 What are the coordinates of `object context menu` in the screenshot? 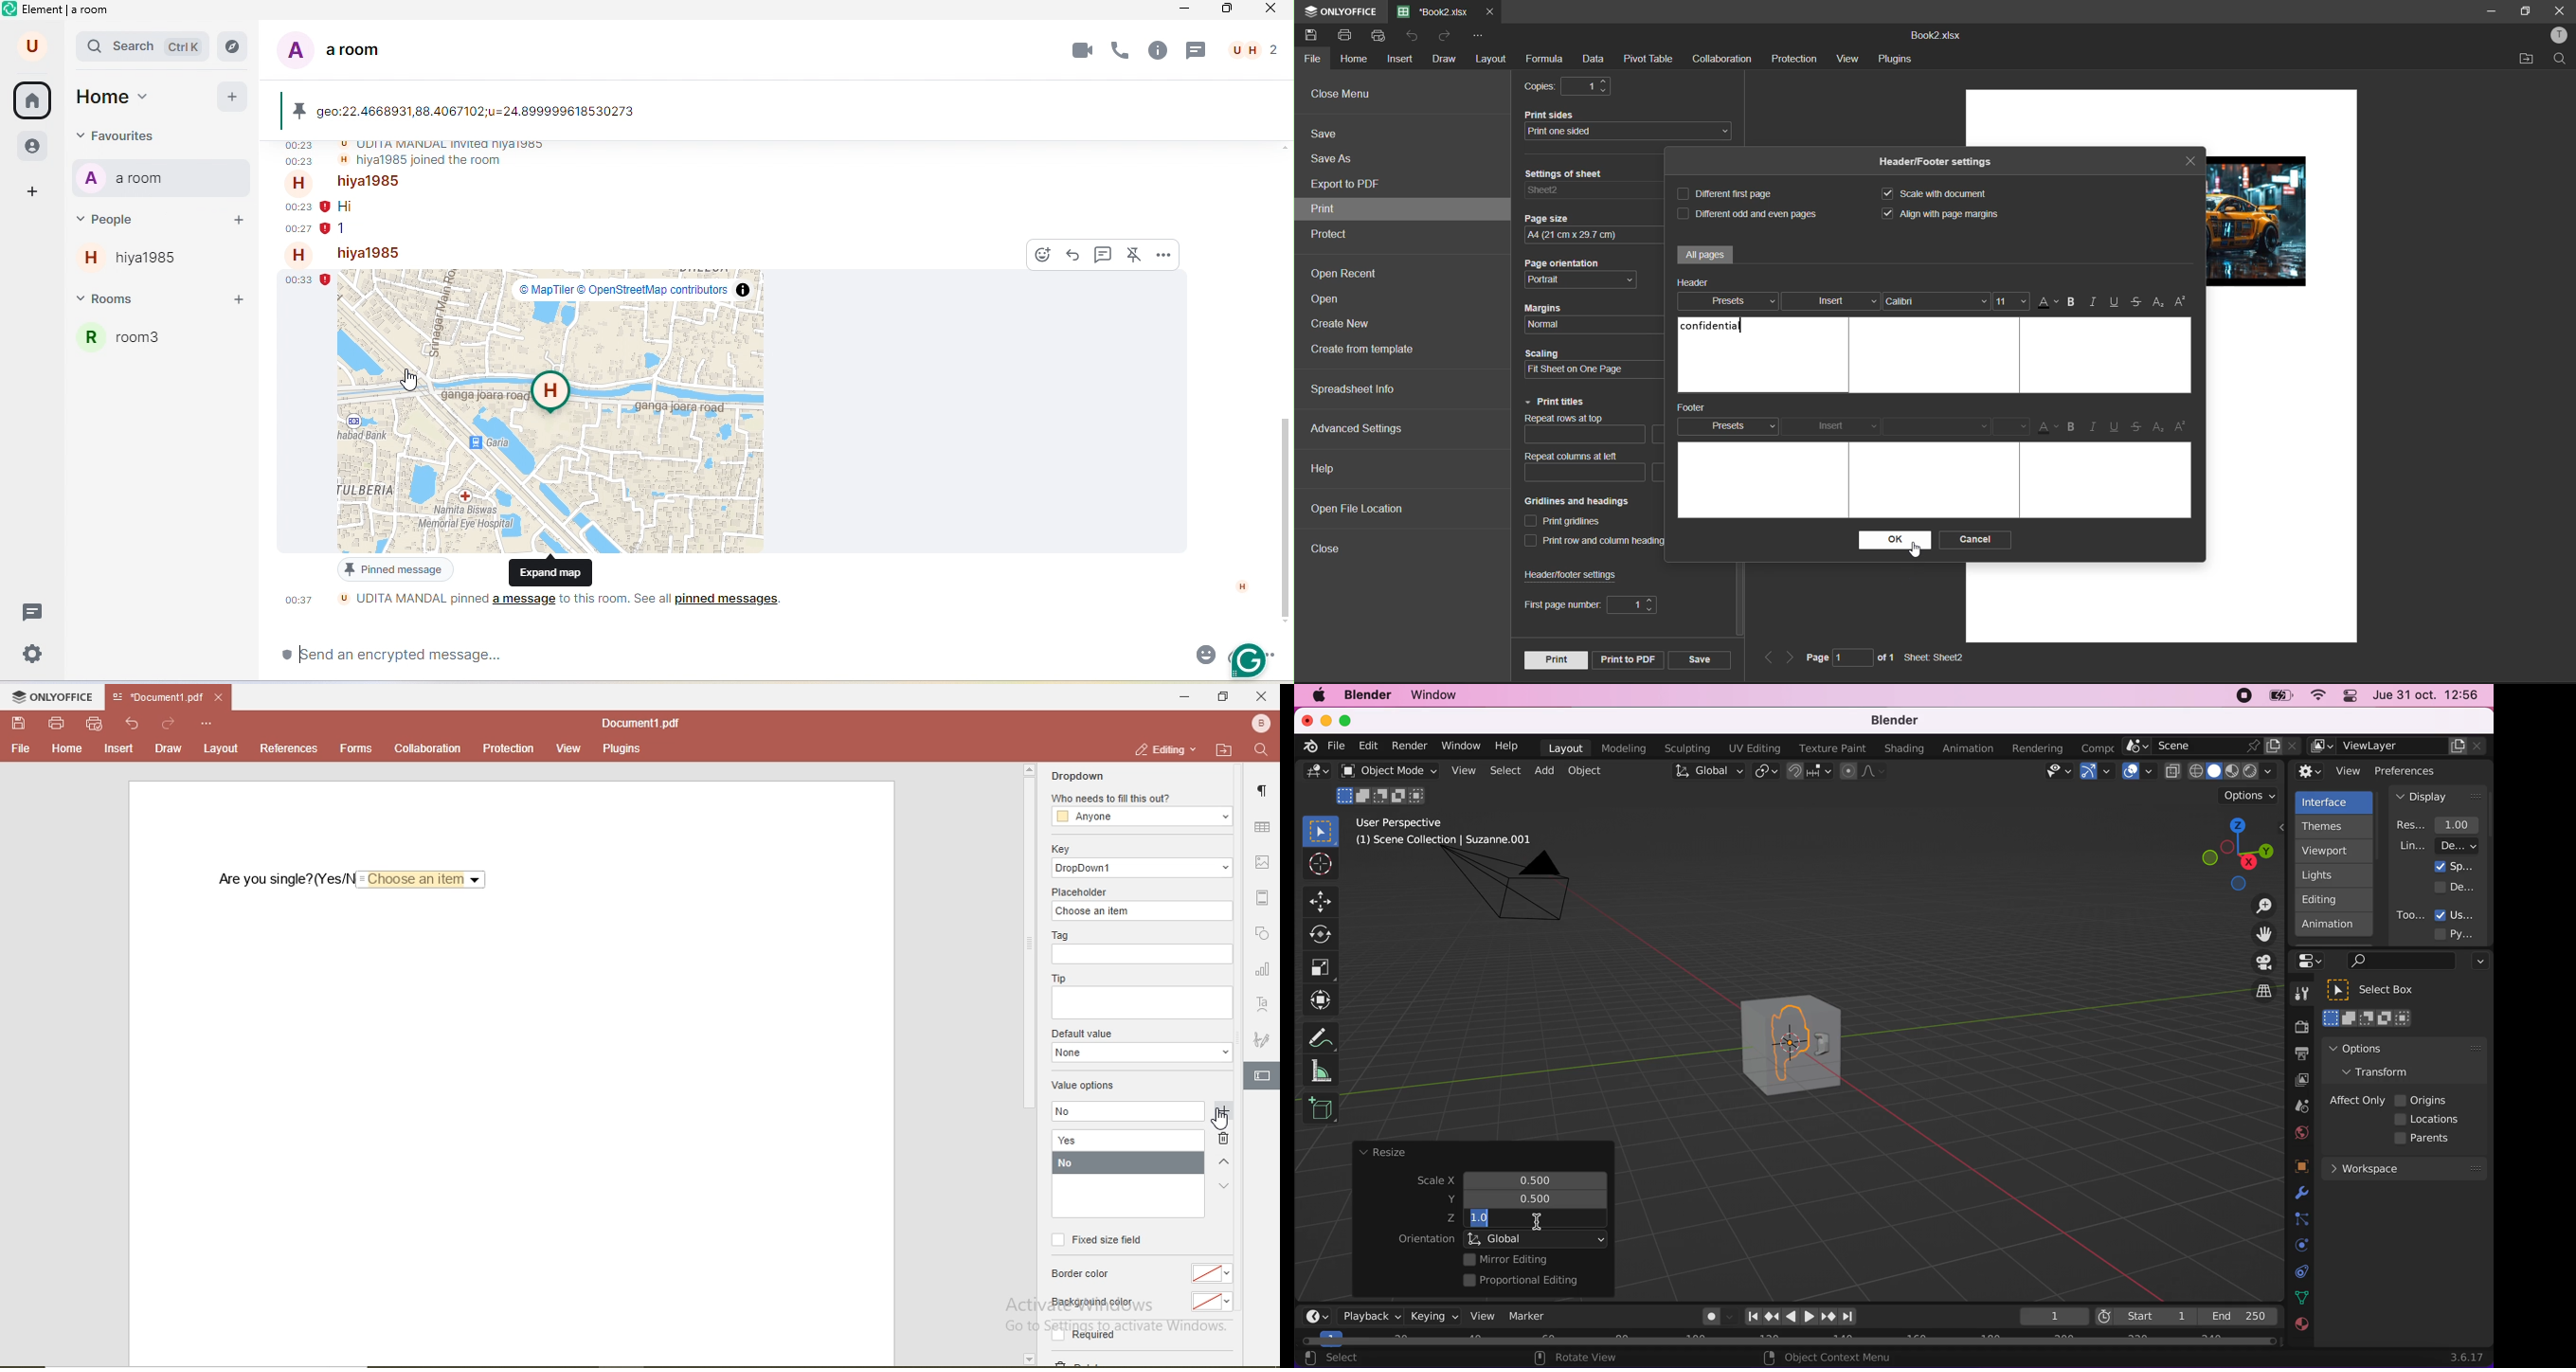 It's located at (1830, 1357).